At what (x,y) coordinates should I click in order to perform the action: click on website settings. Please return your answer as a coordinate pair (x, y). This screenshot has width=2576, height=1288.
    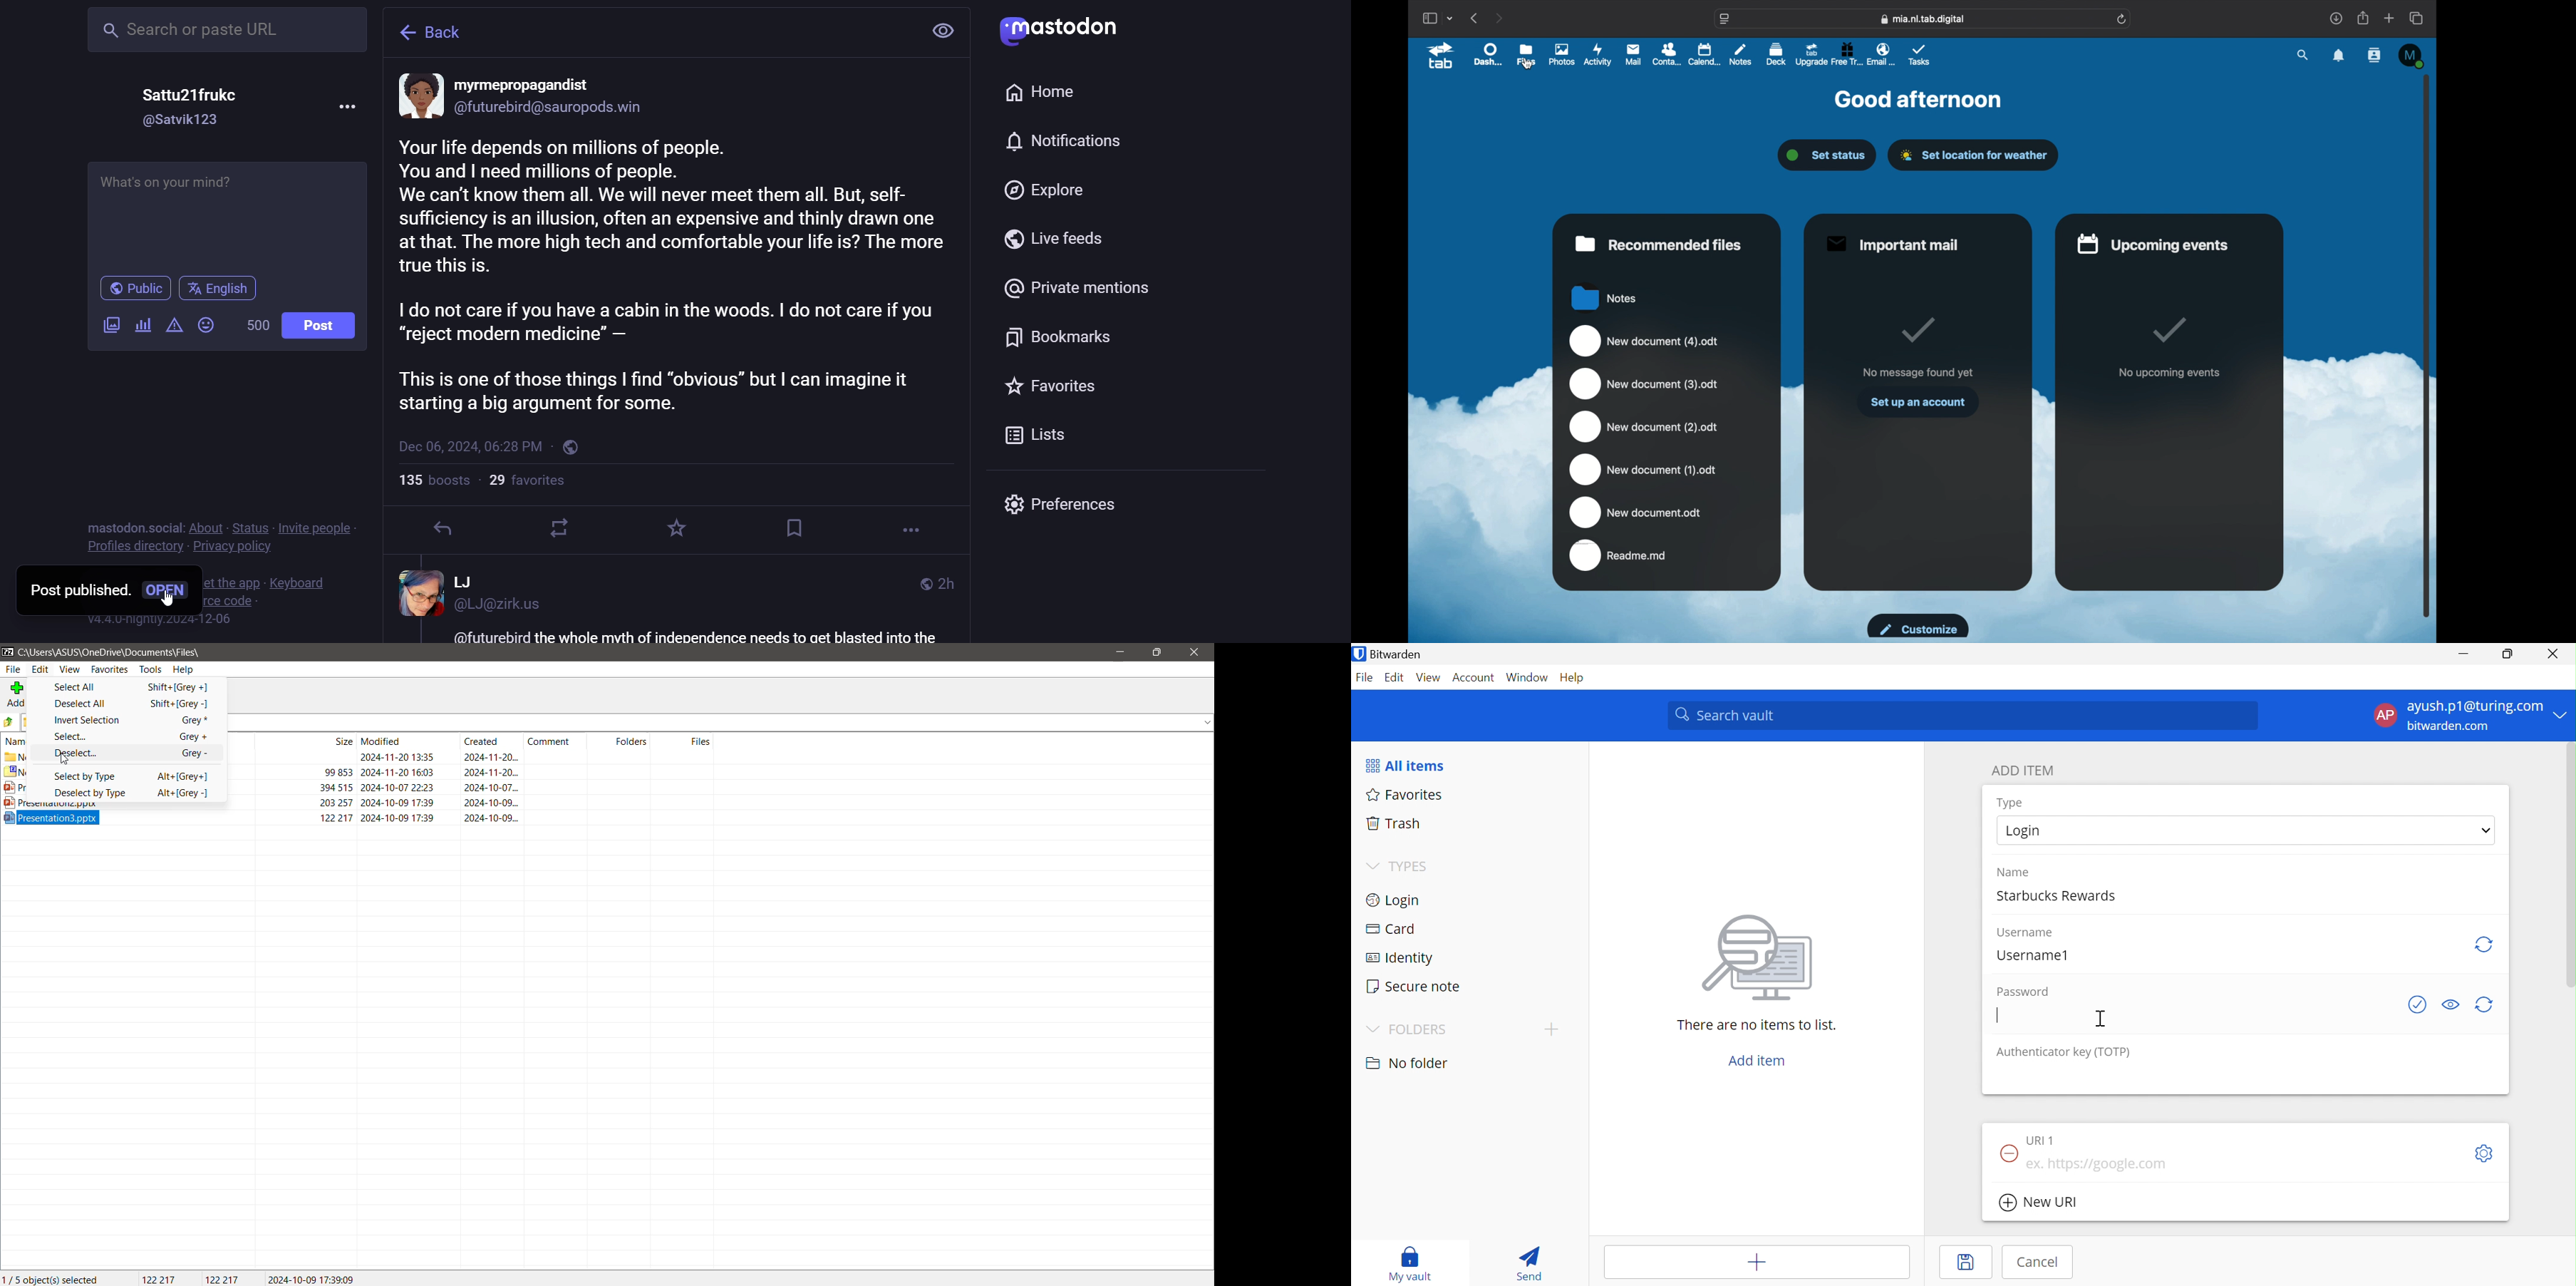
    Looking at the image, I should click on (1724, 19).